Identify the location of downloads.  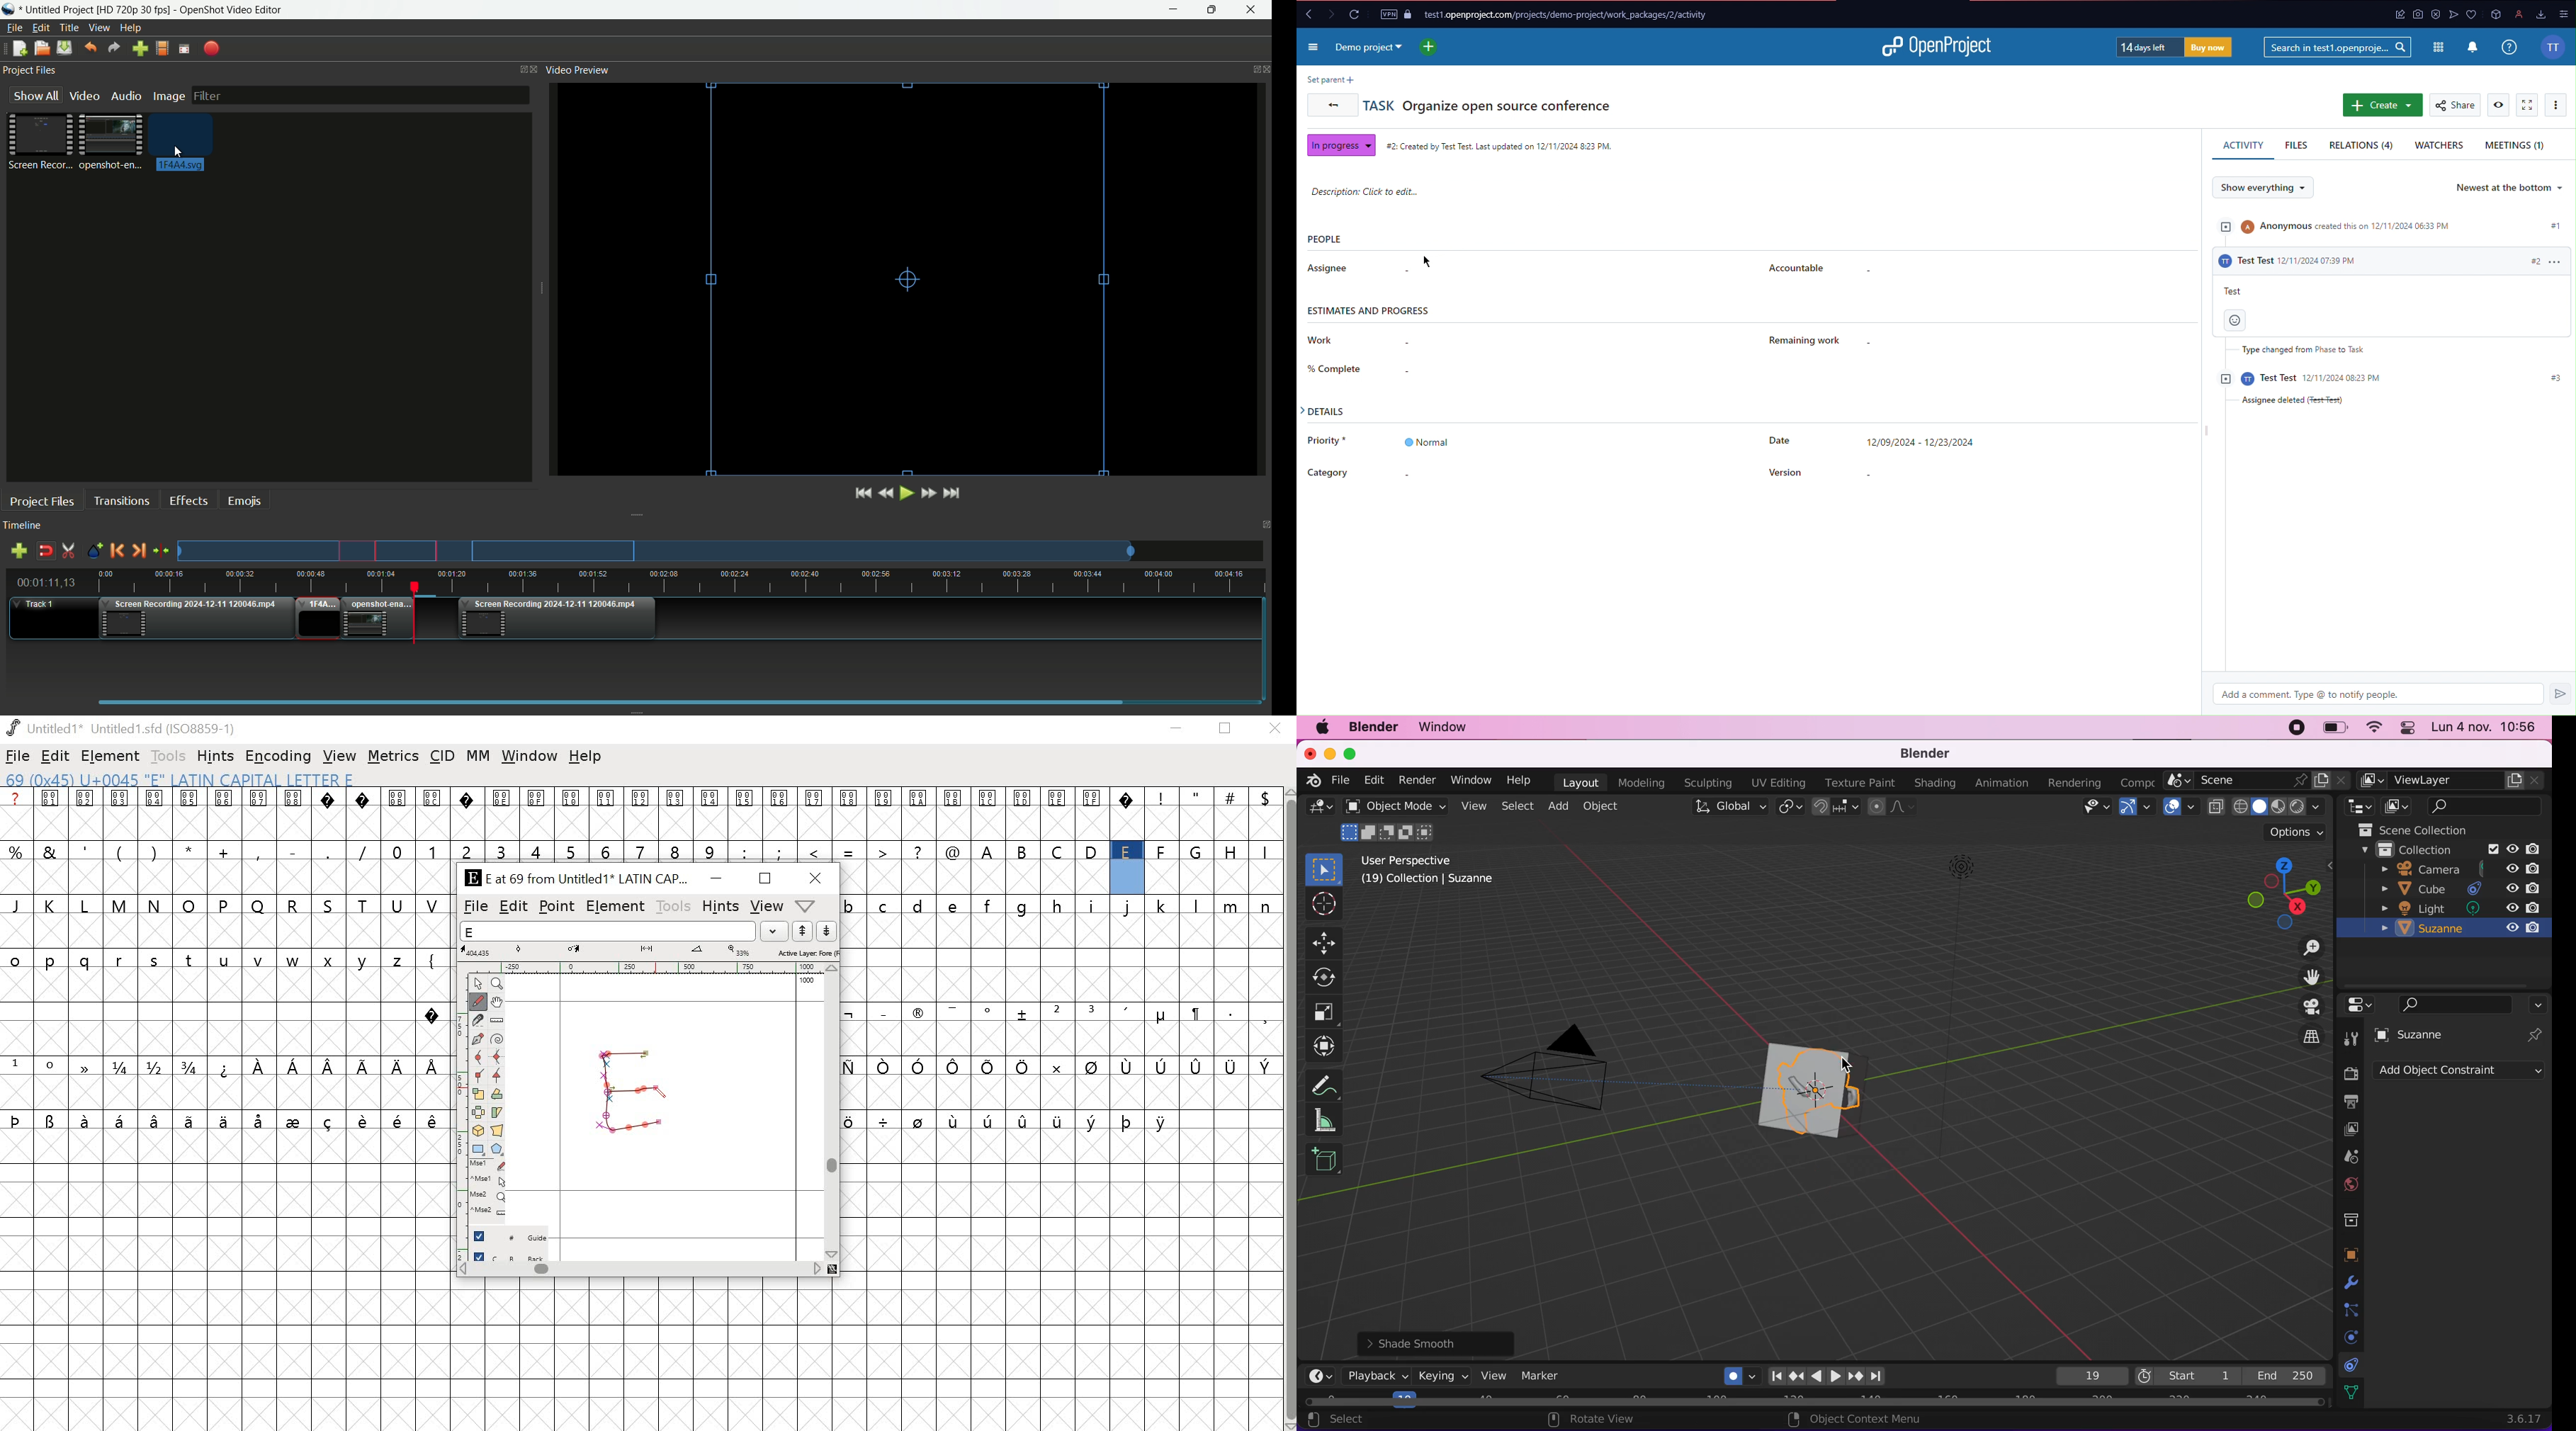
(2539, 14).